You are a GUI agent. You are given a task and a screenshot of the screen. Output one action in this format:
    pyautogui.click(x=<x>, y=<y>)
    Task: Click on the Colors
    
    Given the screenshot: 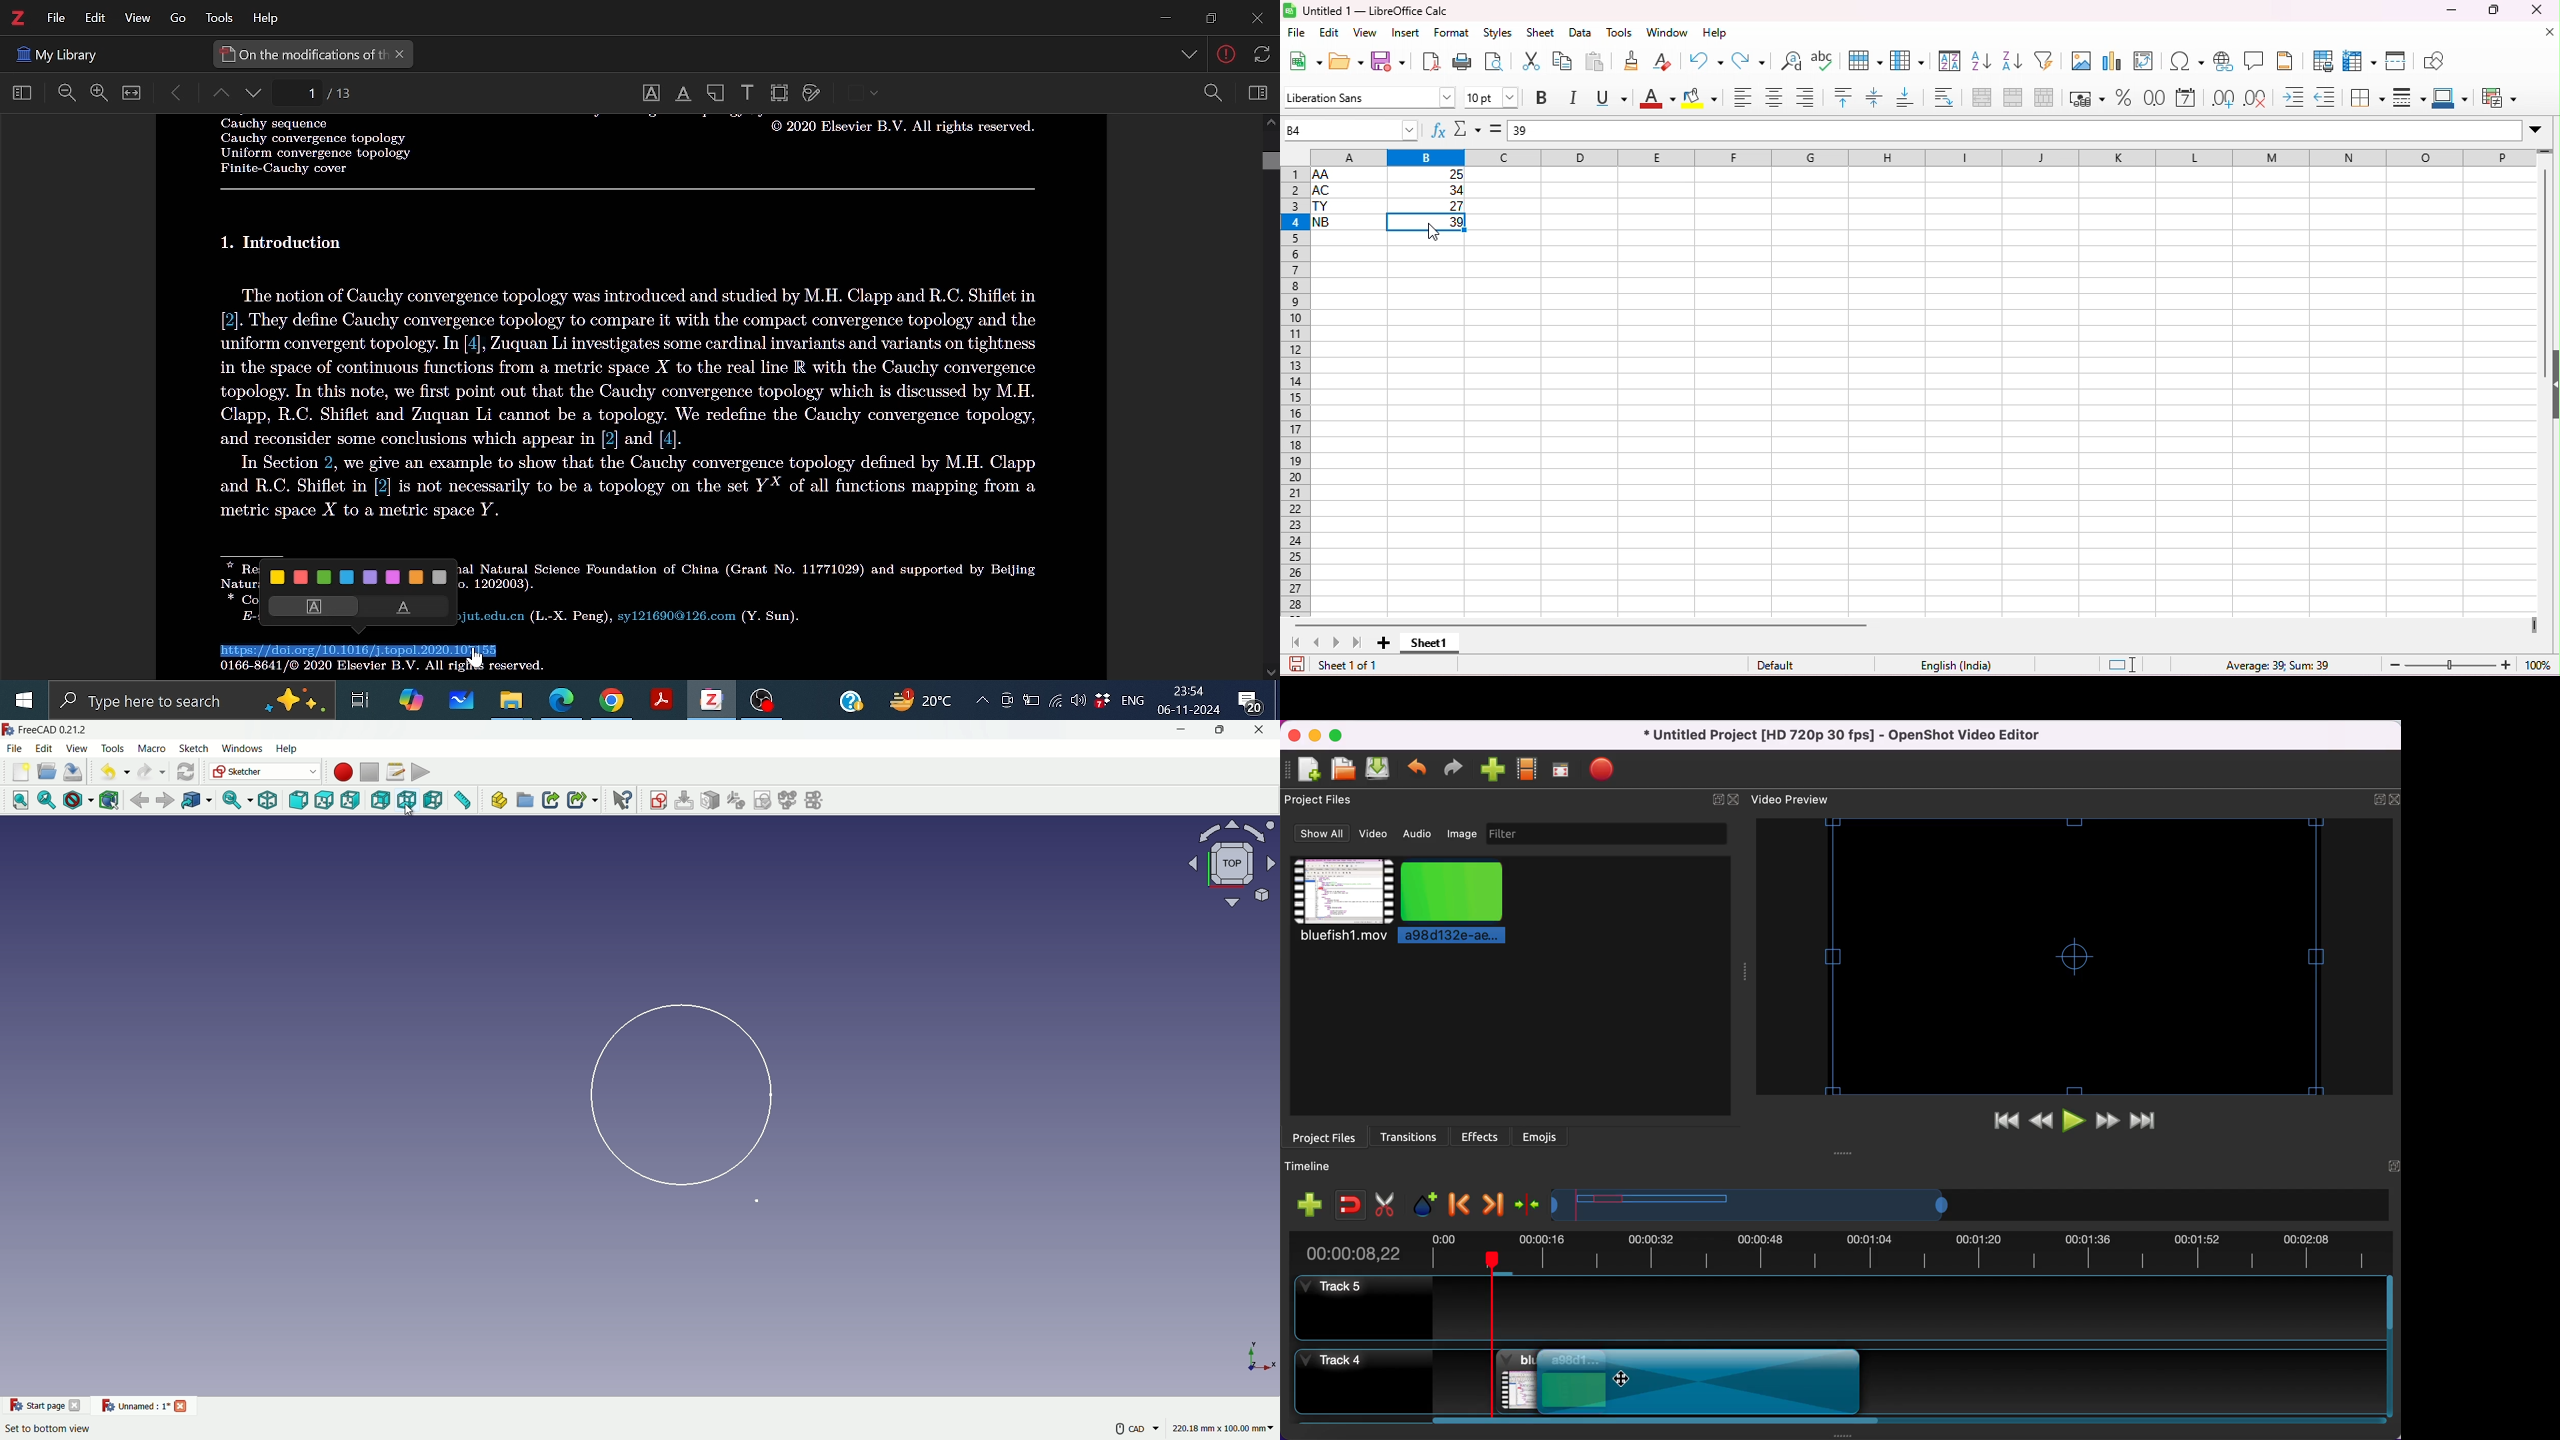 What is the action you would take?
    pyautogui.click(x=361, y=576)
    